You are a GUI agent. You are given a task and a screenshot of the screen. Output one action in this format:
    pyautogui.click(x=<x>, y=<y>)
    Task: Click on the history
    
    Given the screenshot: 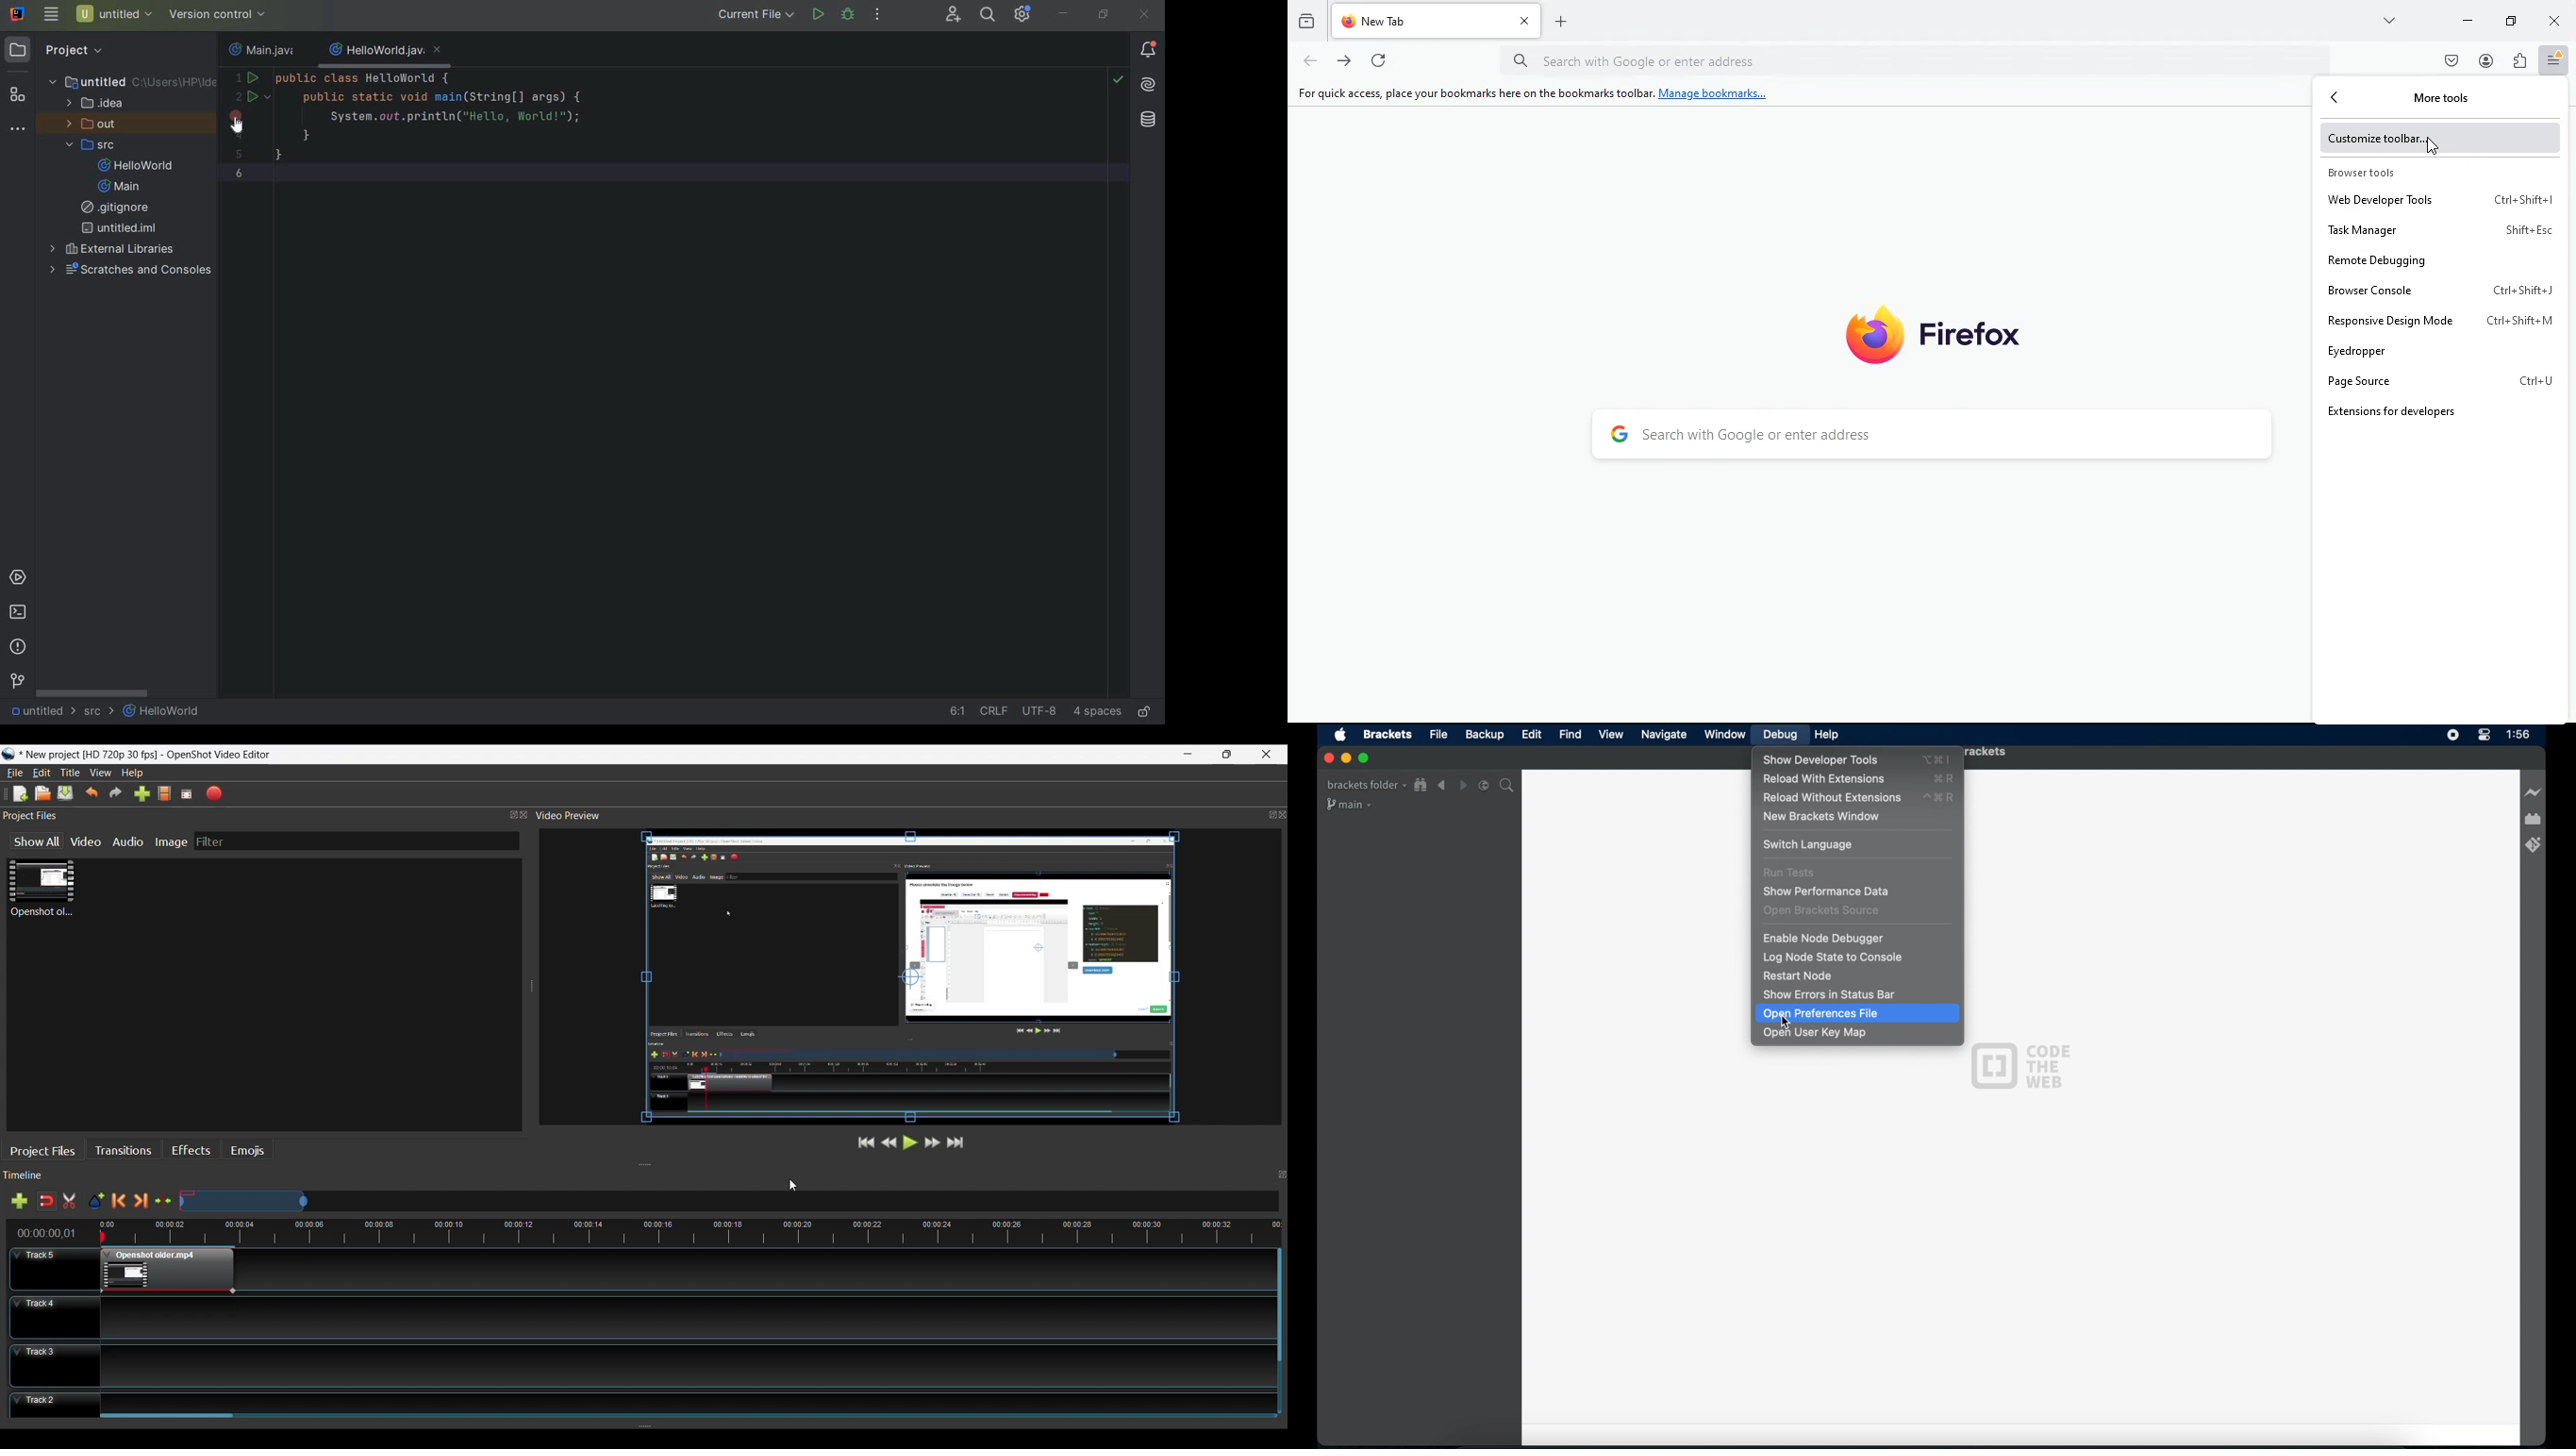 What is the action you would take?
    pyautogui.click(x=1306, y=19)
    